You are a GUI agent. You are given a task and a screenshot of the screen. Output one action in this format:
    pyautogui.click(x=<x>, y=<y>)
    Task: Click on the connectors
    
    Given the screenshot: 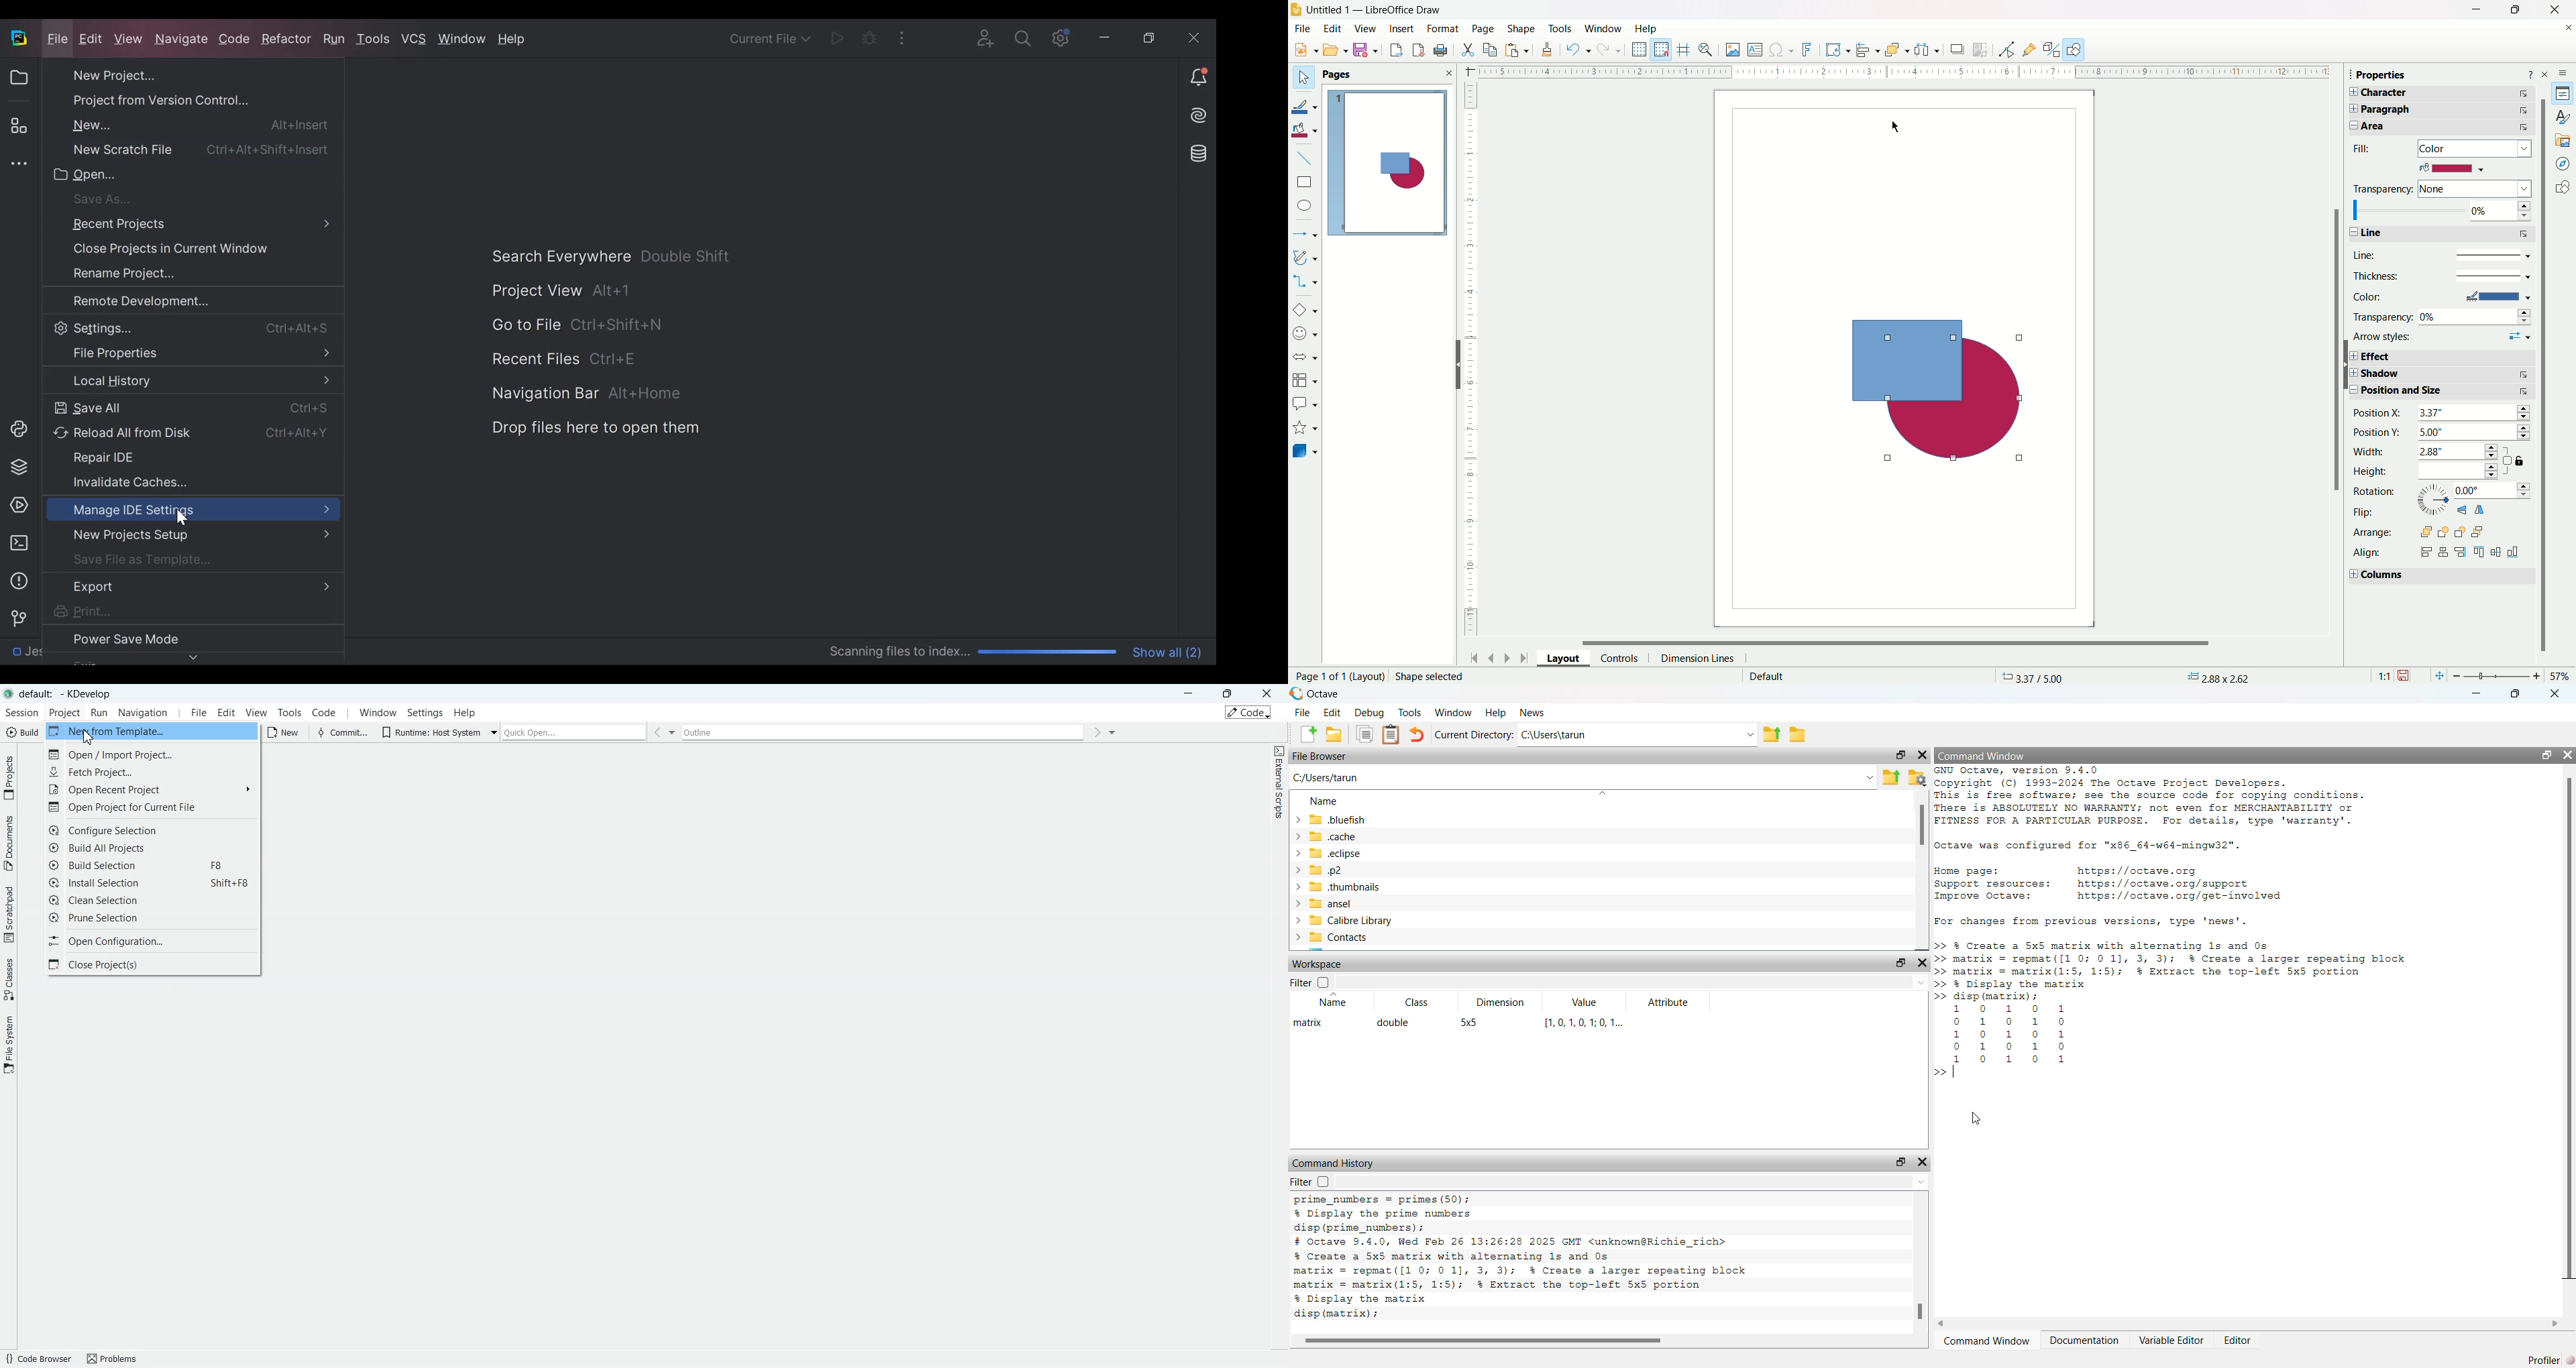 What is the action you would take?
    pyautogui.click(x=1306, y=281)
    